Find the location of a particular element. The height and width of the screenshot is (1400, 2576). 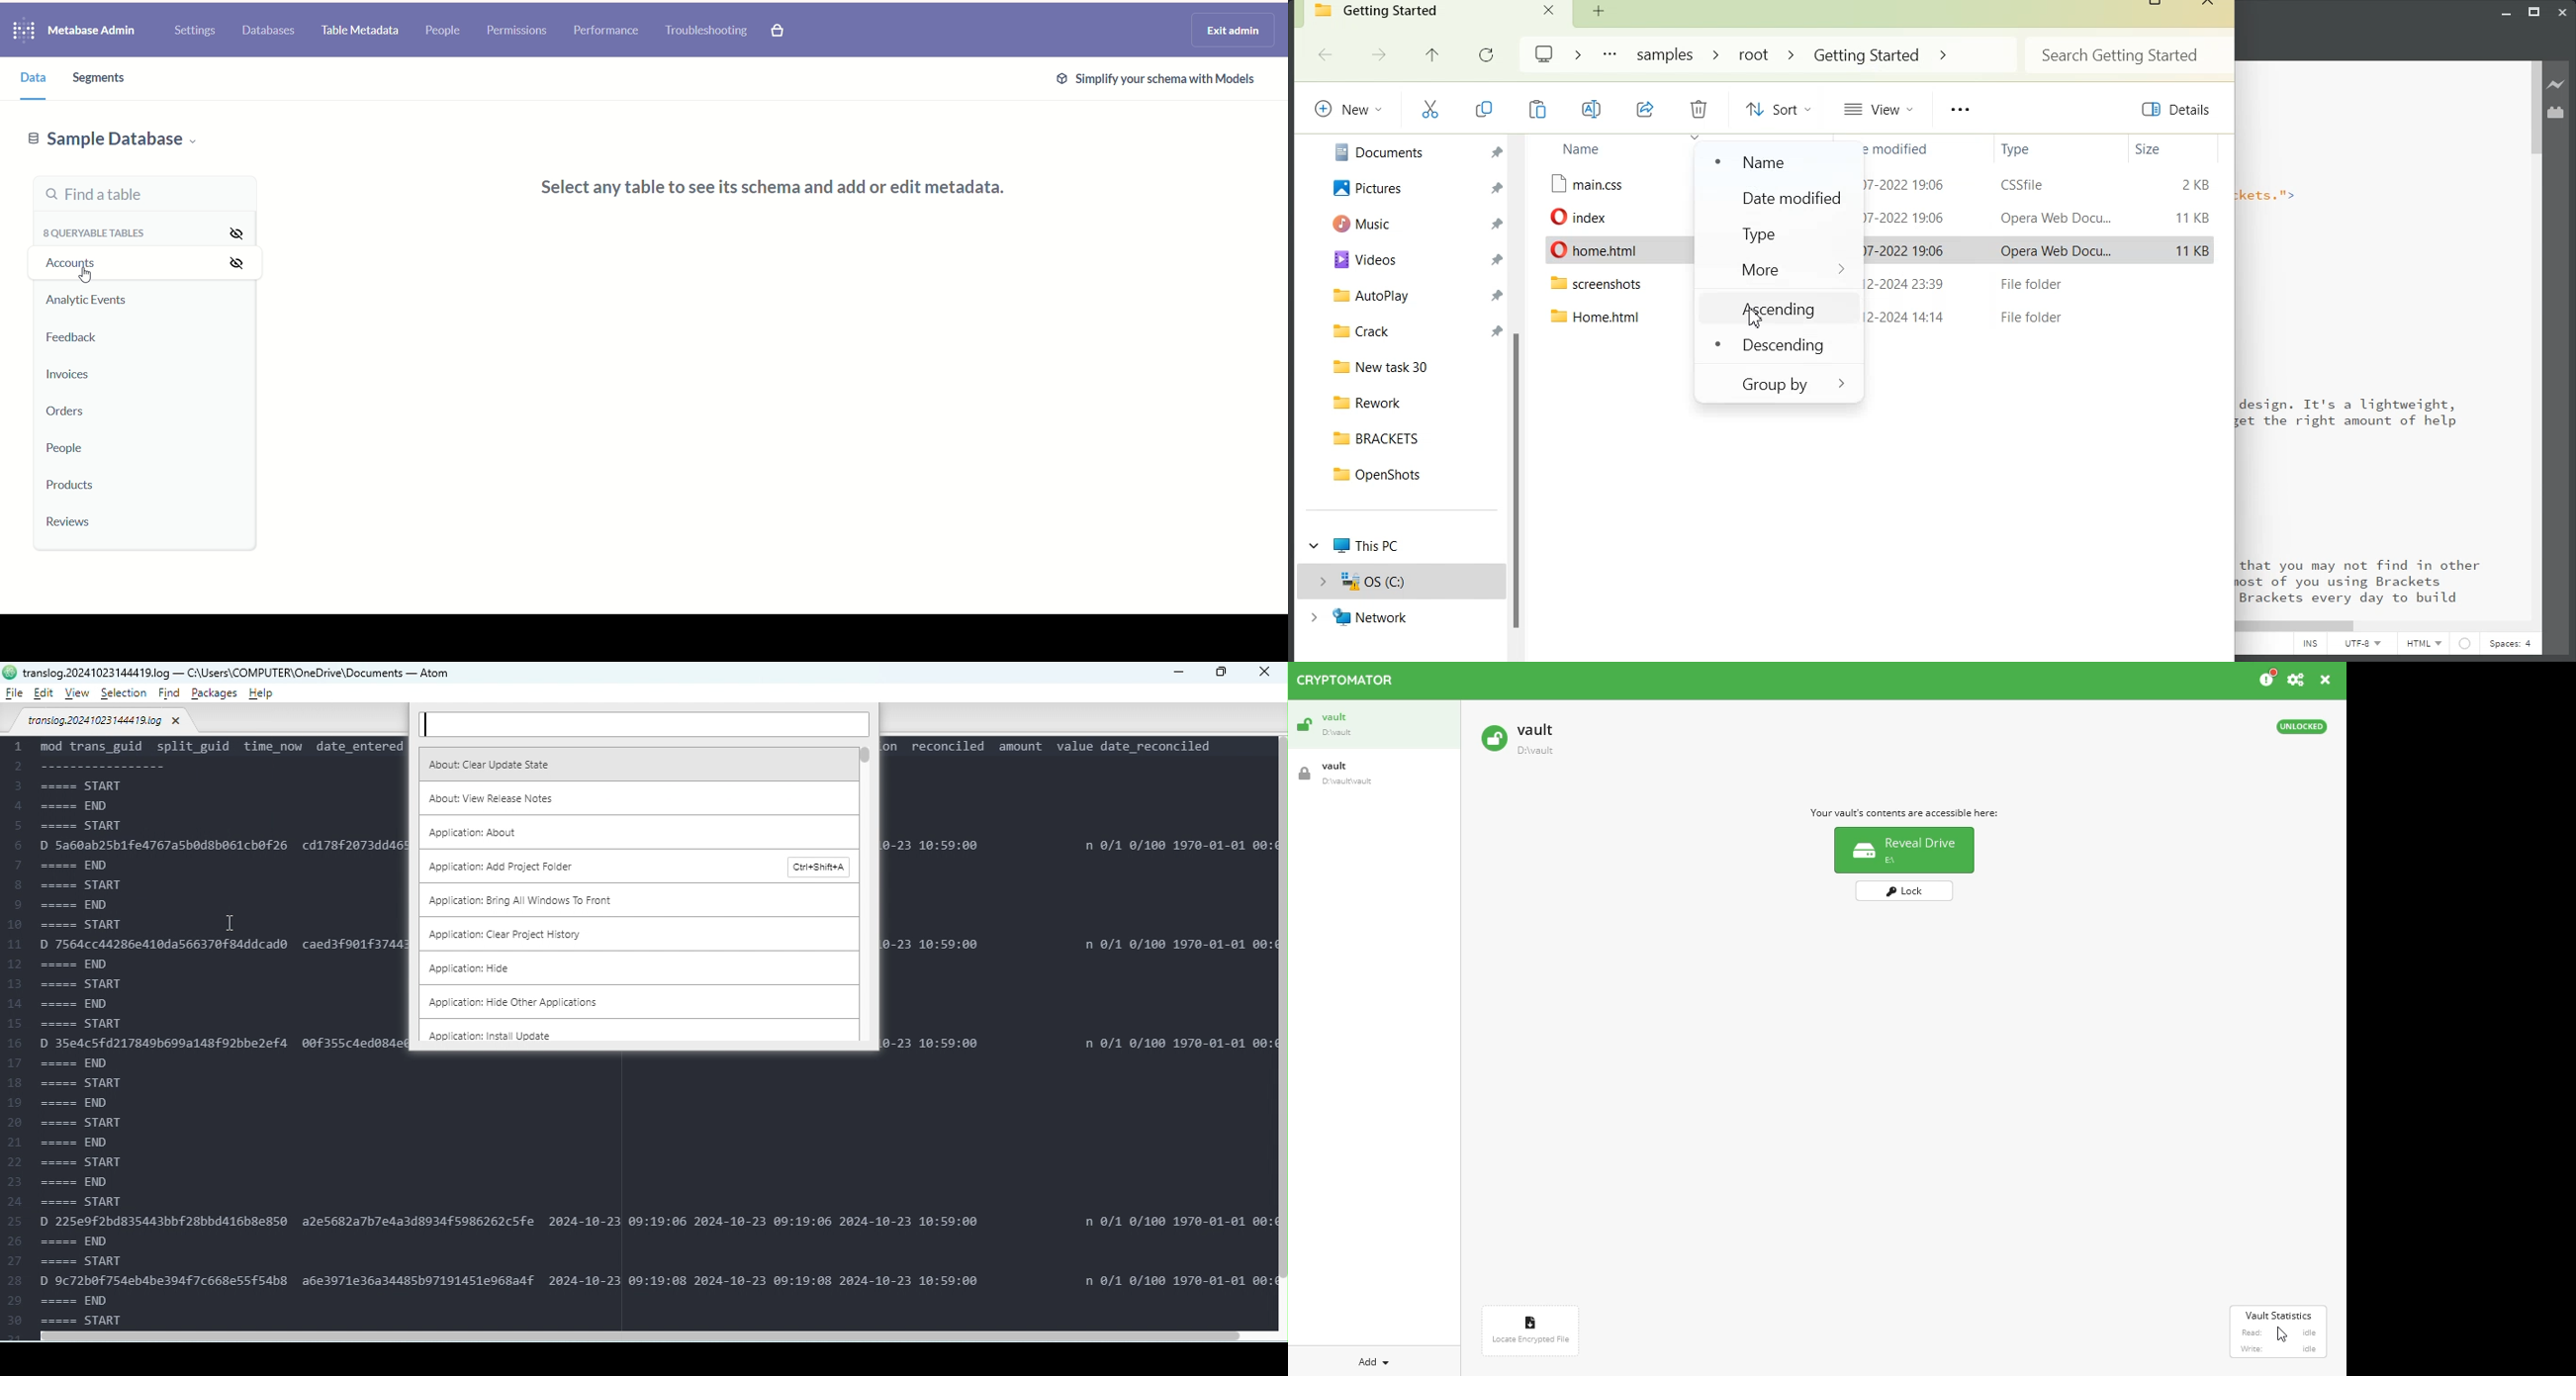

Date modified is located at coordinates (1894, 148).